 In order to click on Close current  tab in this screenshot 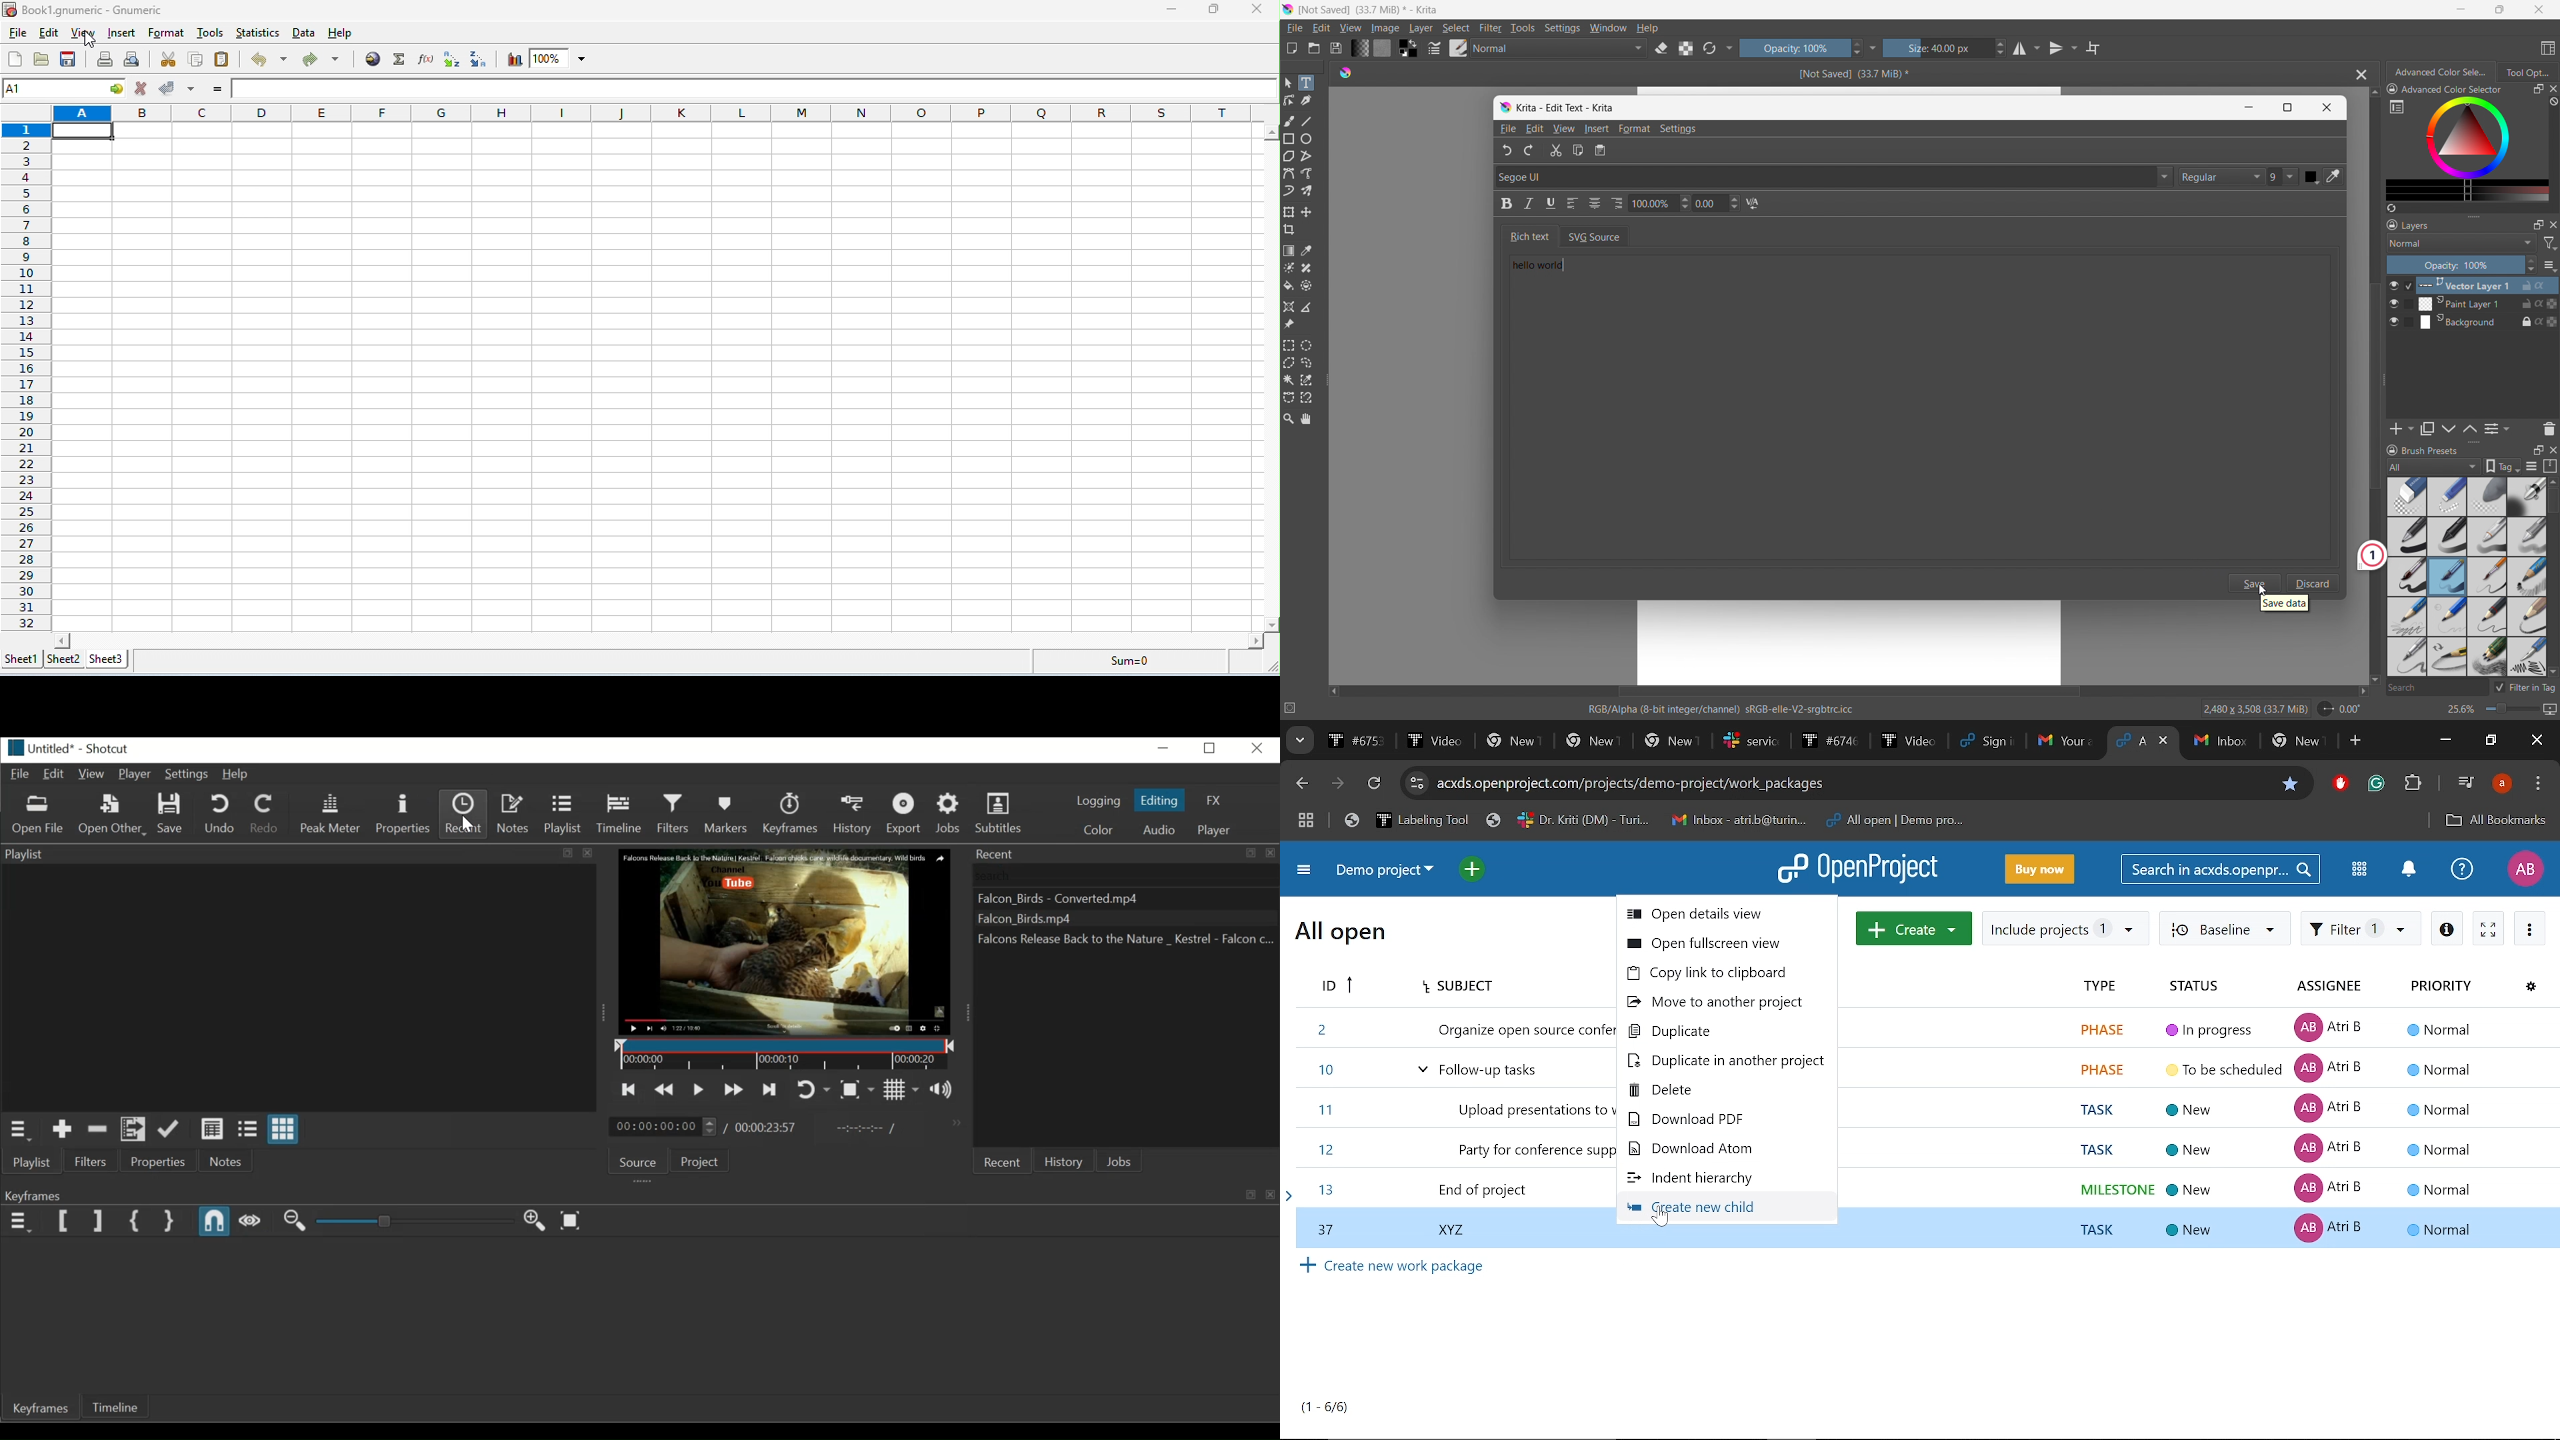, I will do `click(2165, 740)`.